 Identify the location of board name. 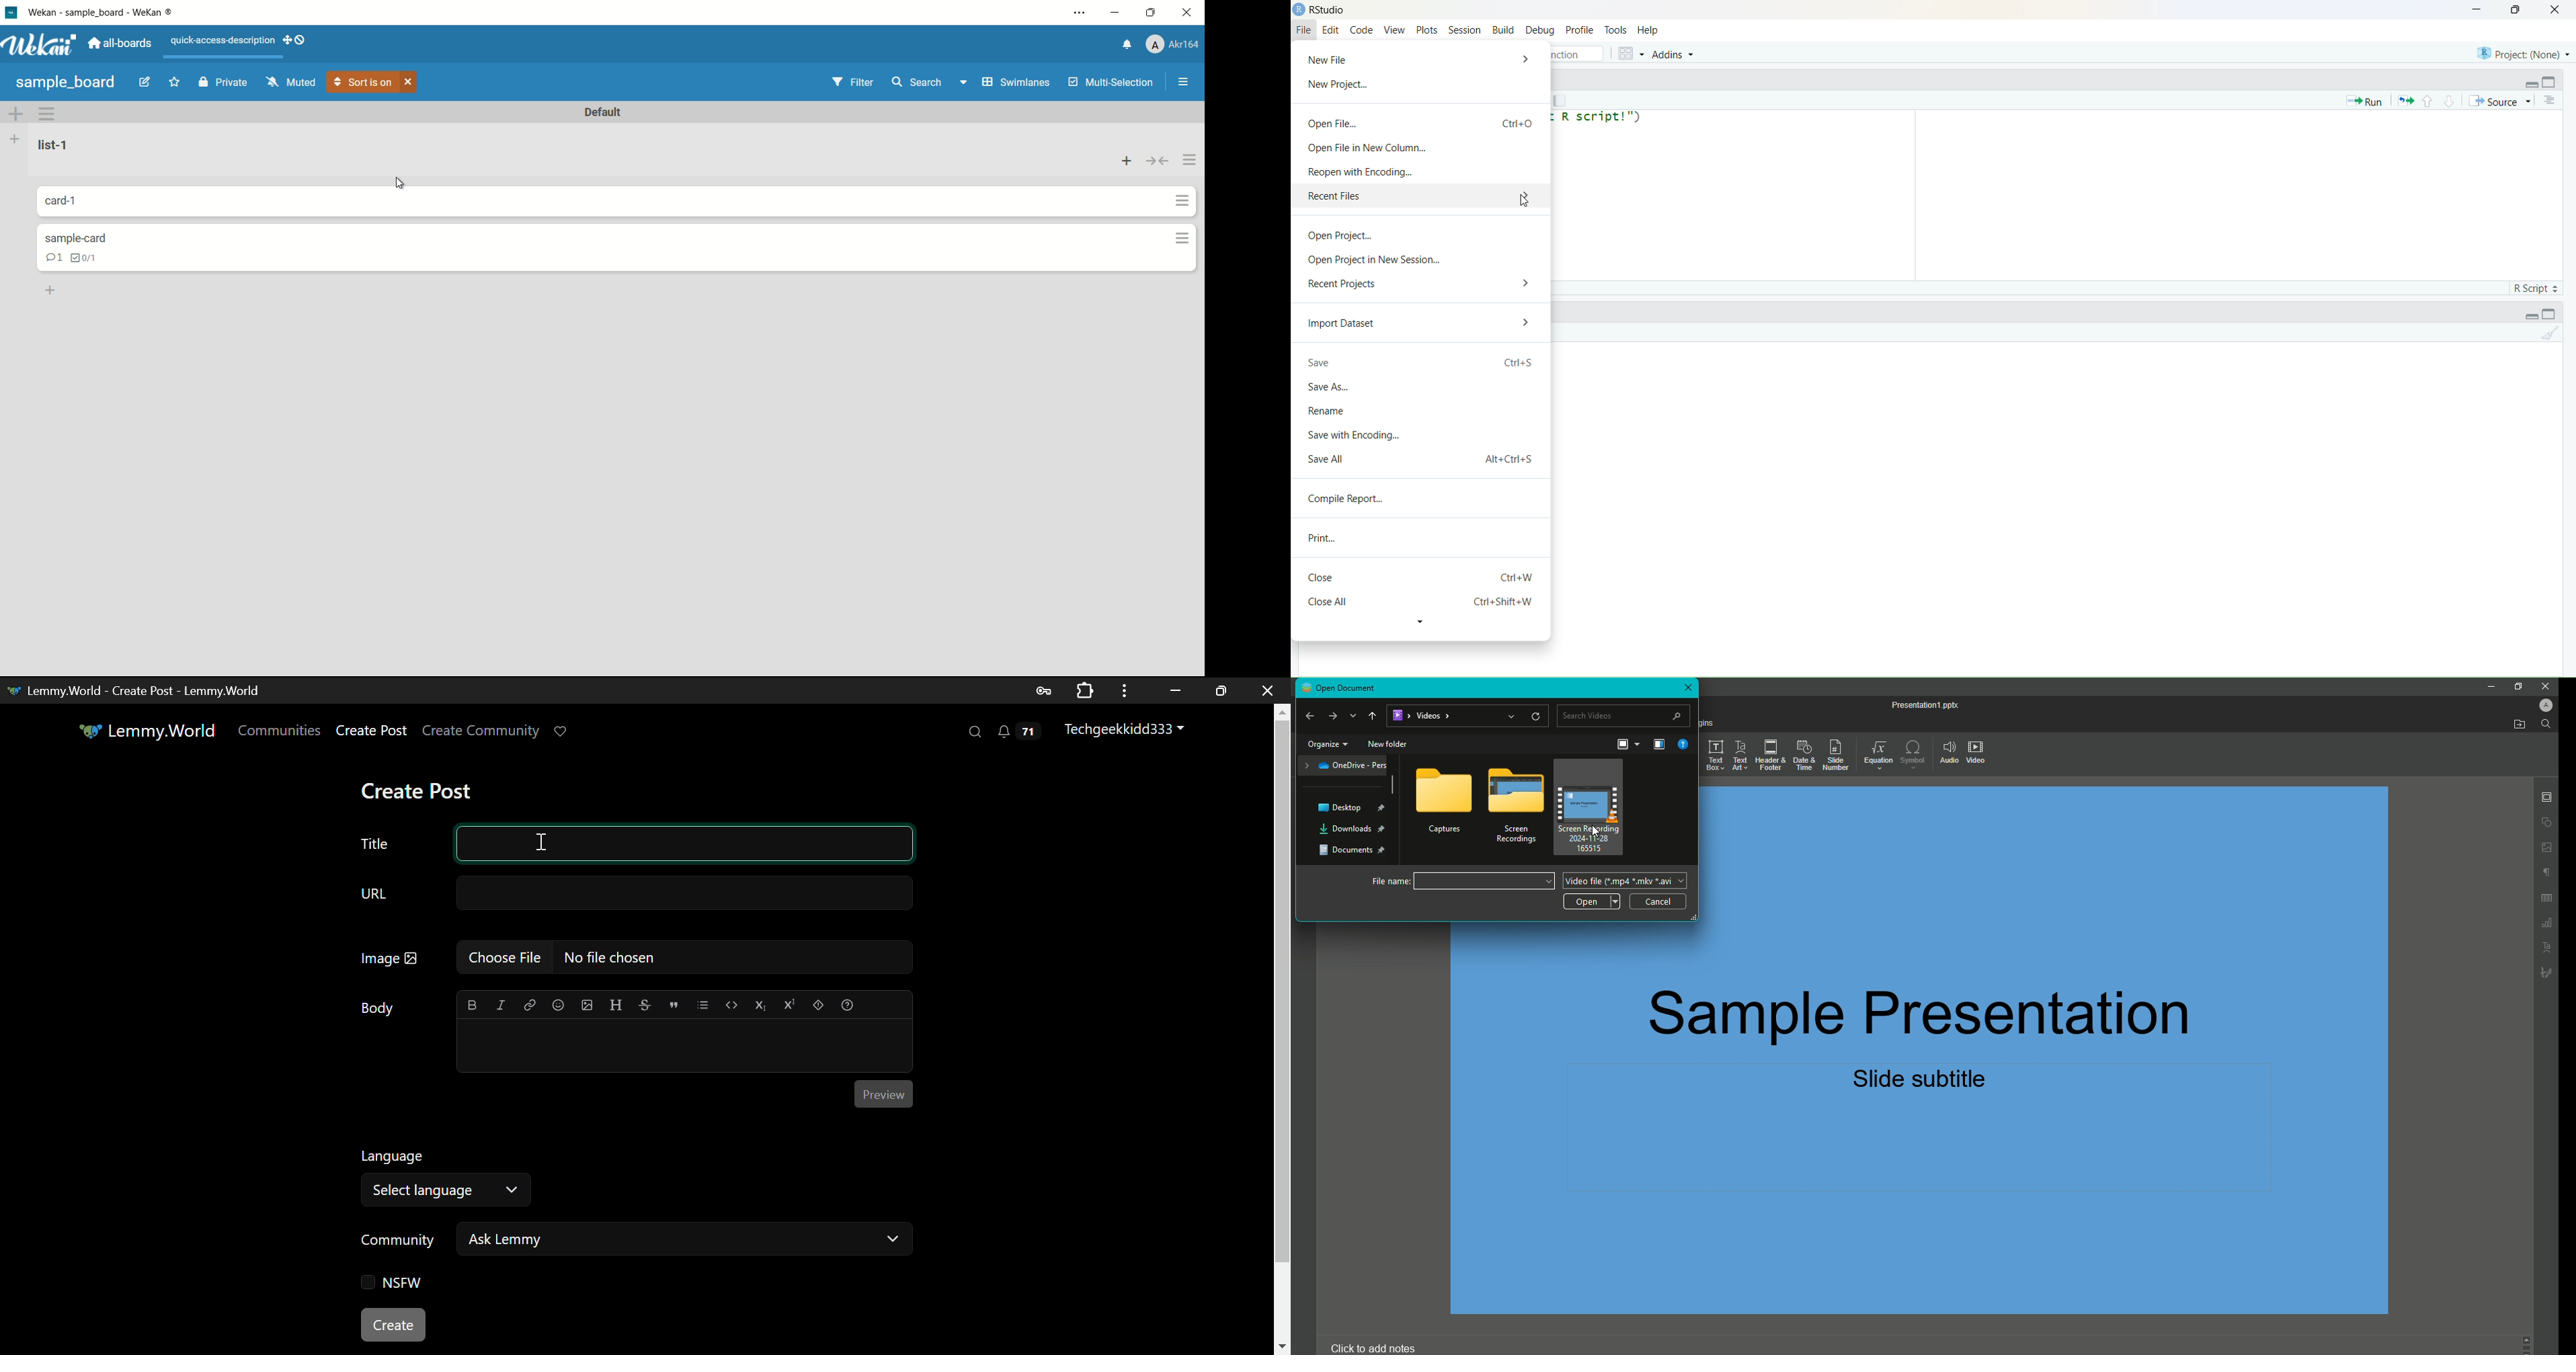
(67, 83).